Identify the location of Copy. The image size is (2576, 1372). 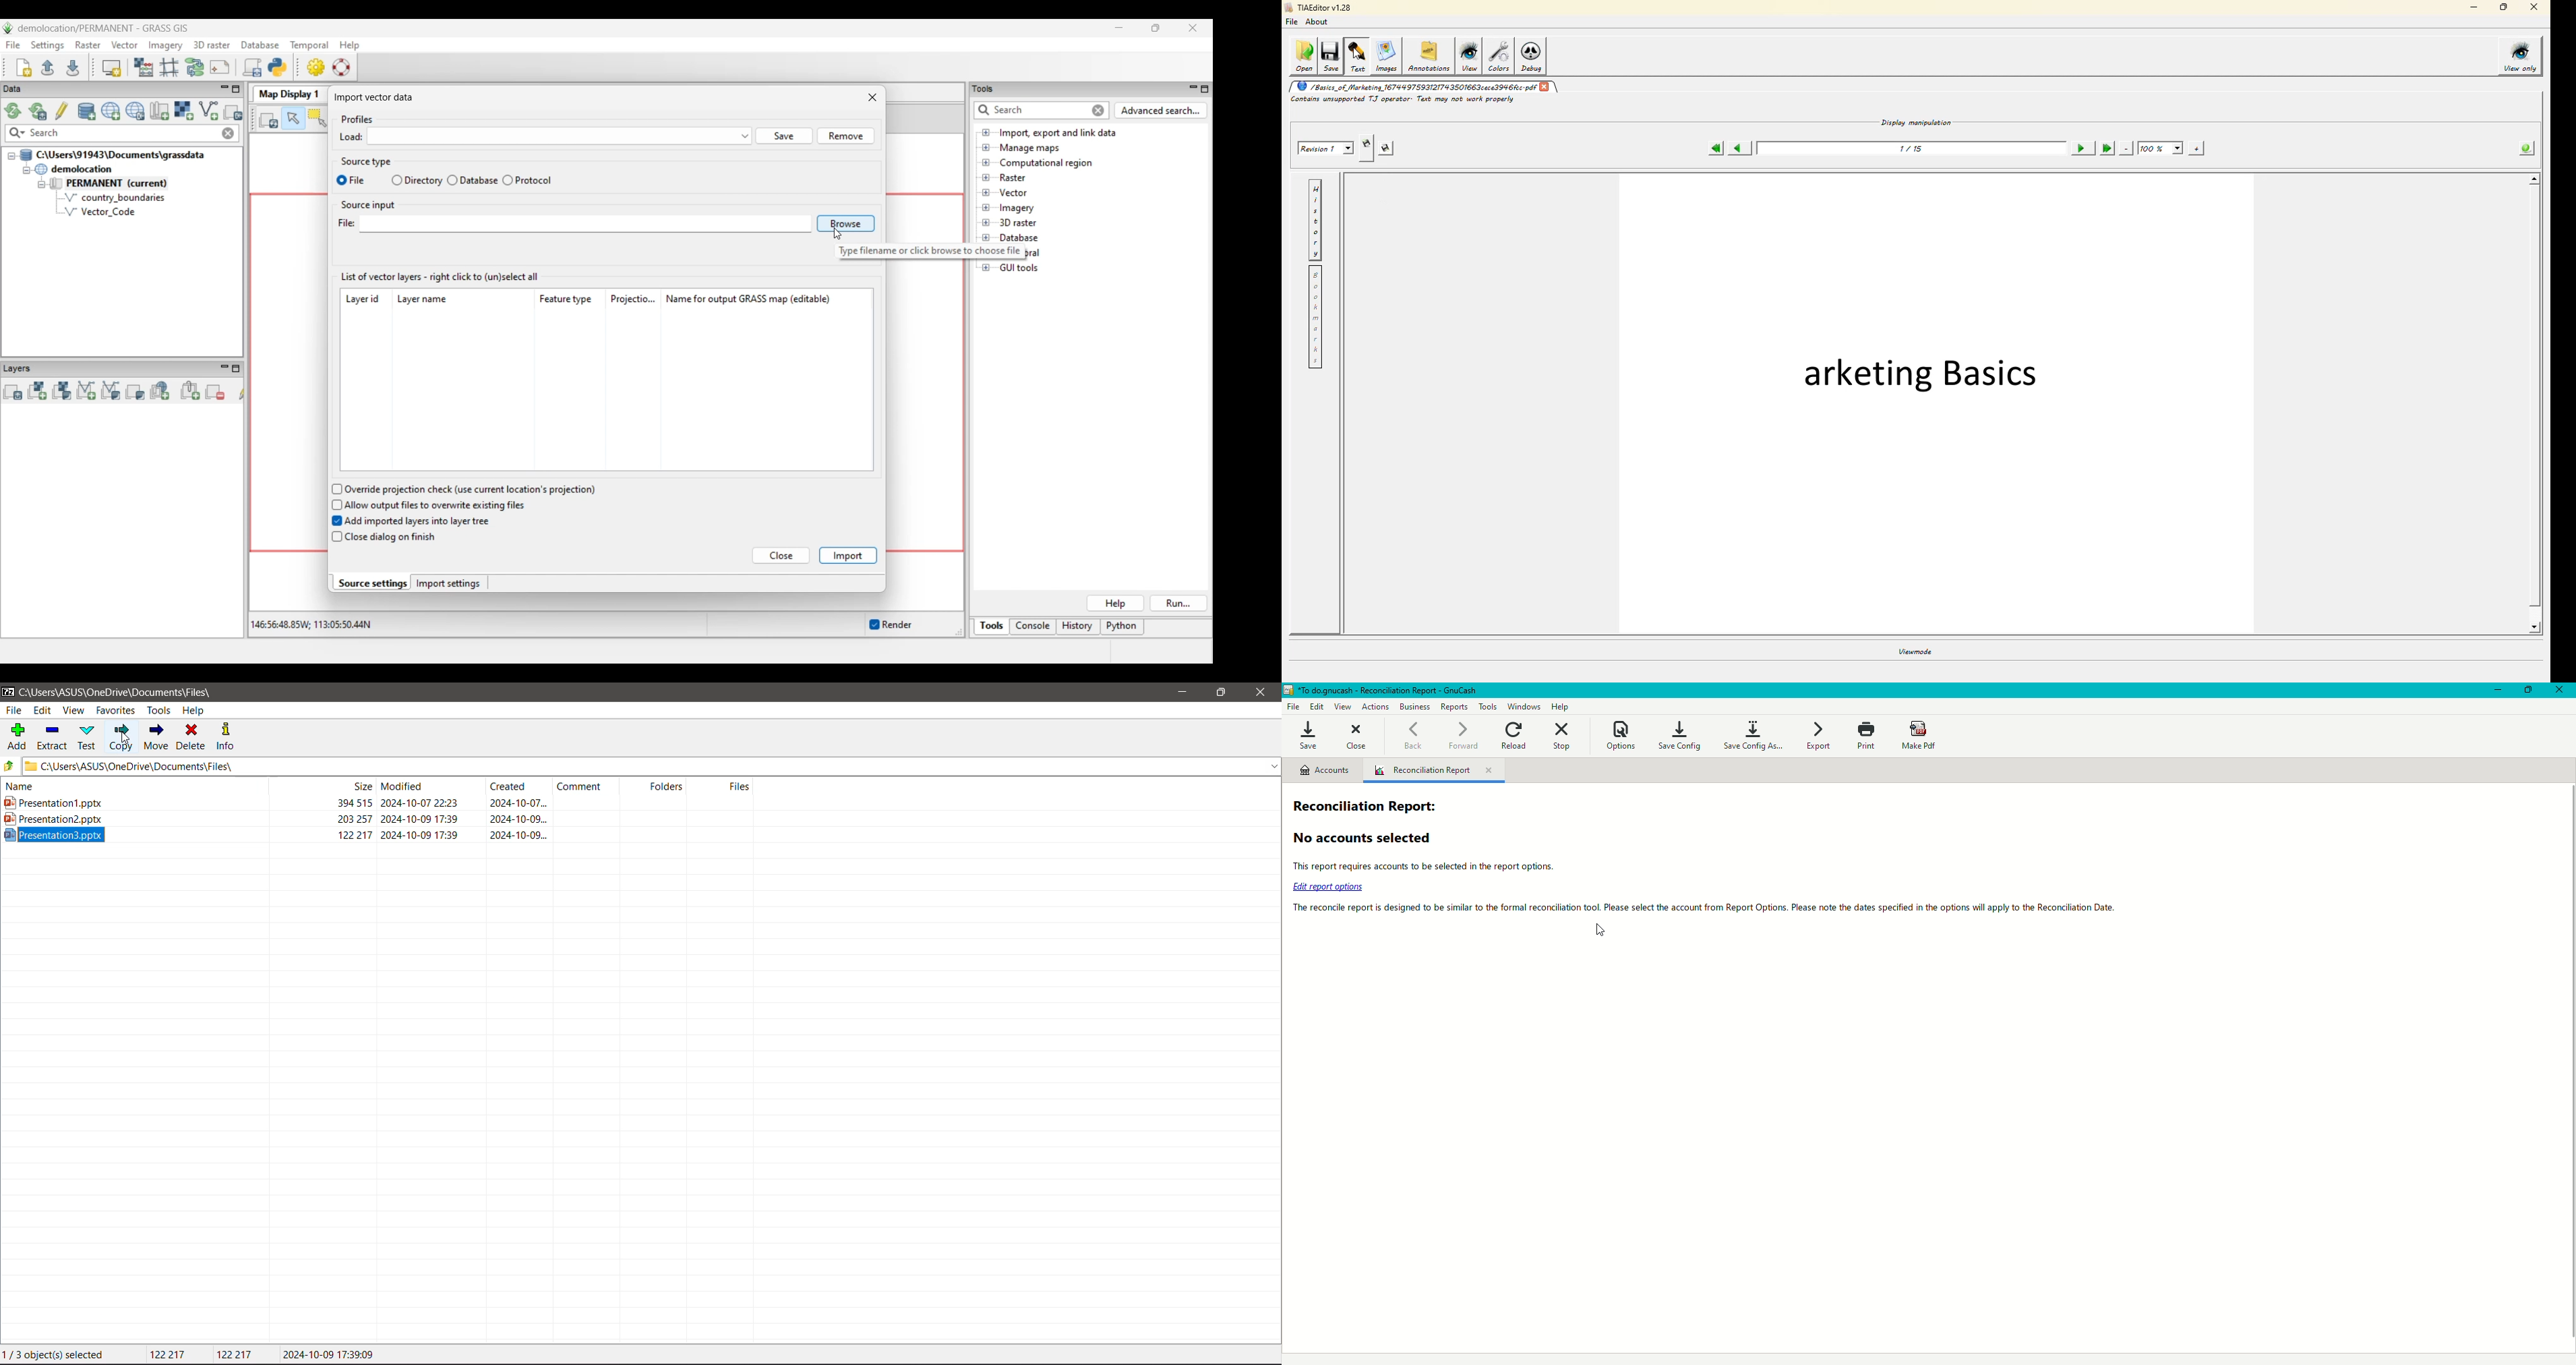
(121, 737).